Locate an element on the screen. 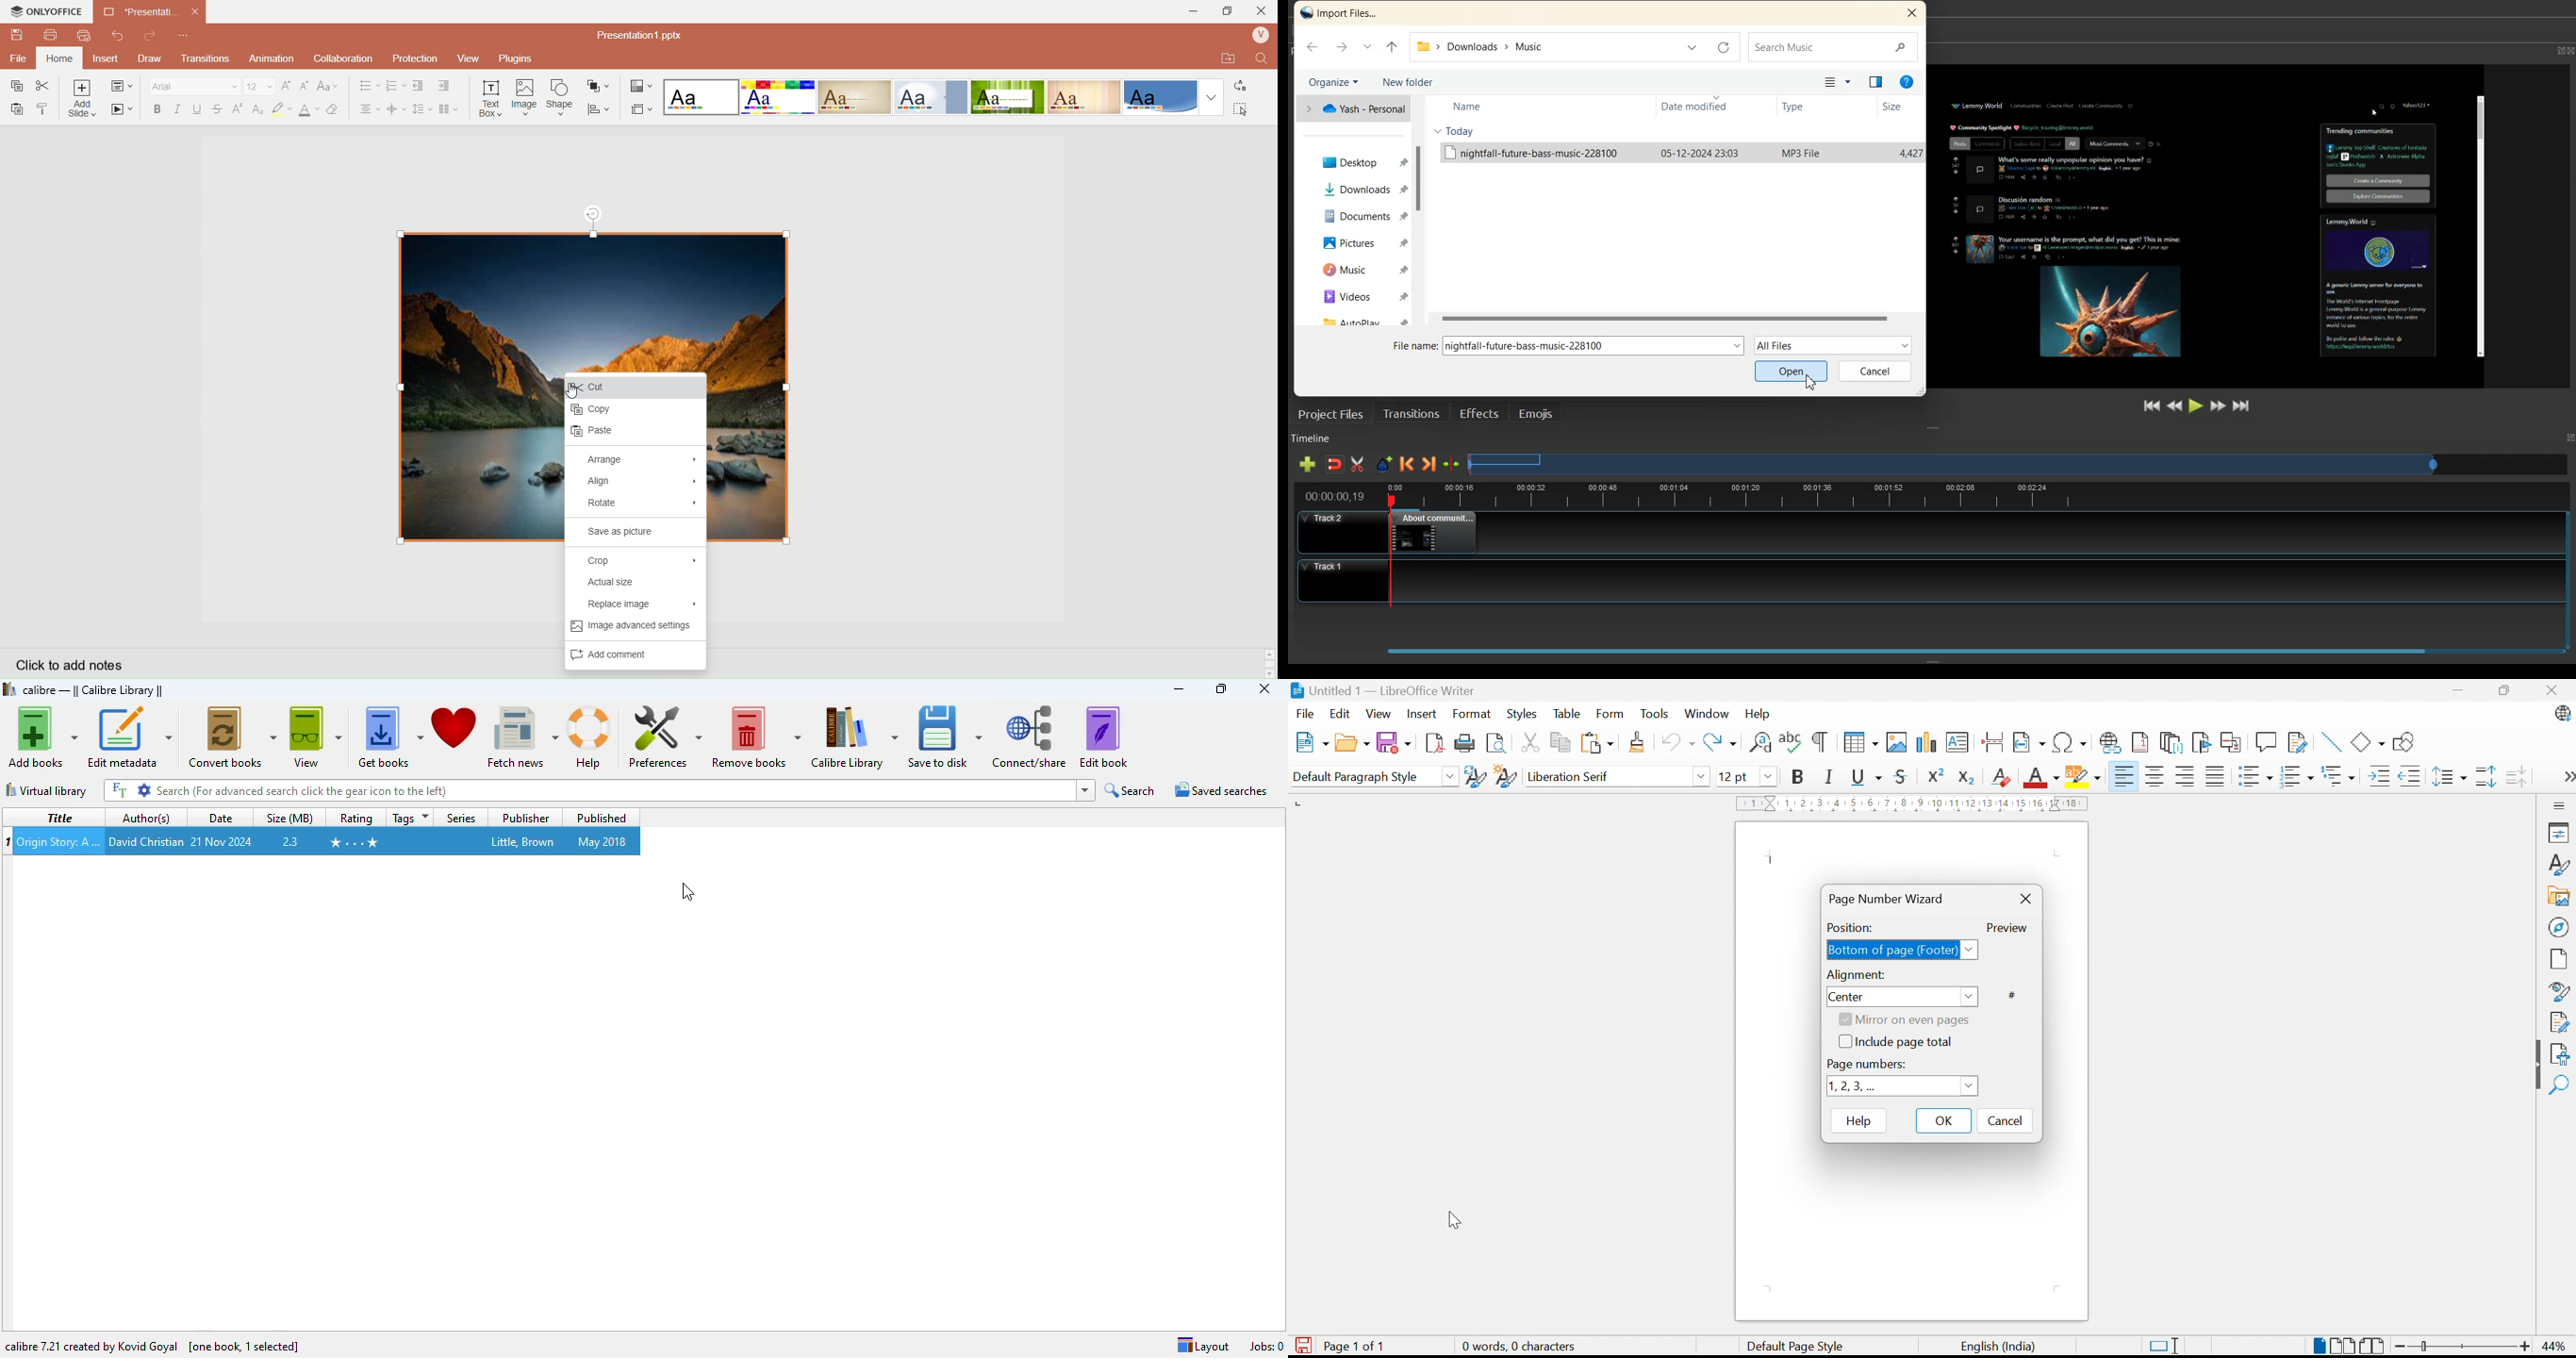 The image size is (2576, 1372). Music is located at coordinates (1351, 271).